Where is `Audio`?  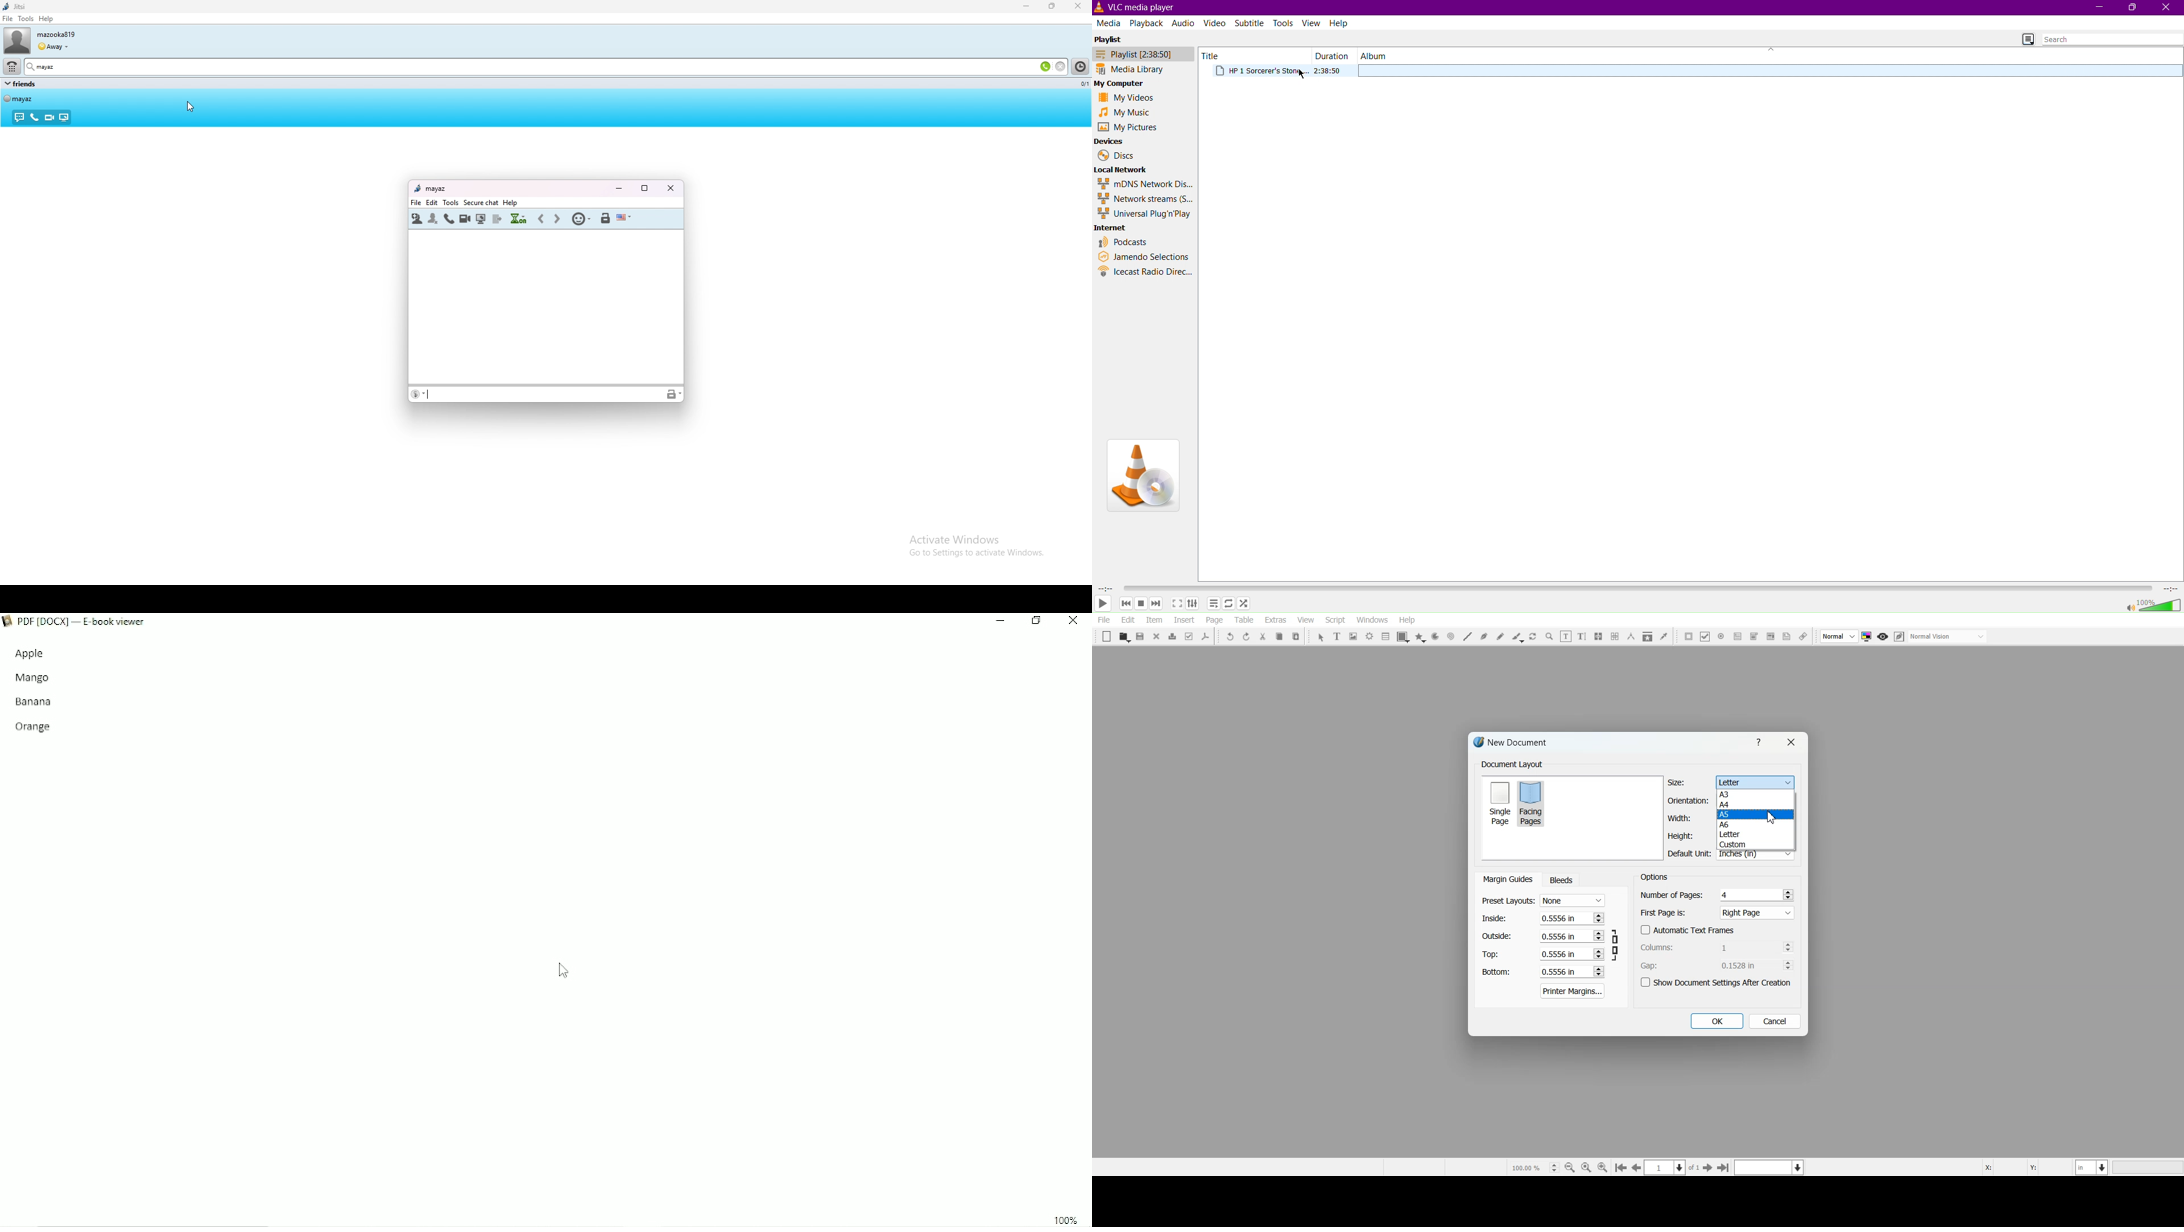 Audio is located at coordinates (1182, 24).